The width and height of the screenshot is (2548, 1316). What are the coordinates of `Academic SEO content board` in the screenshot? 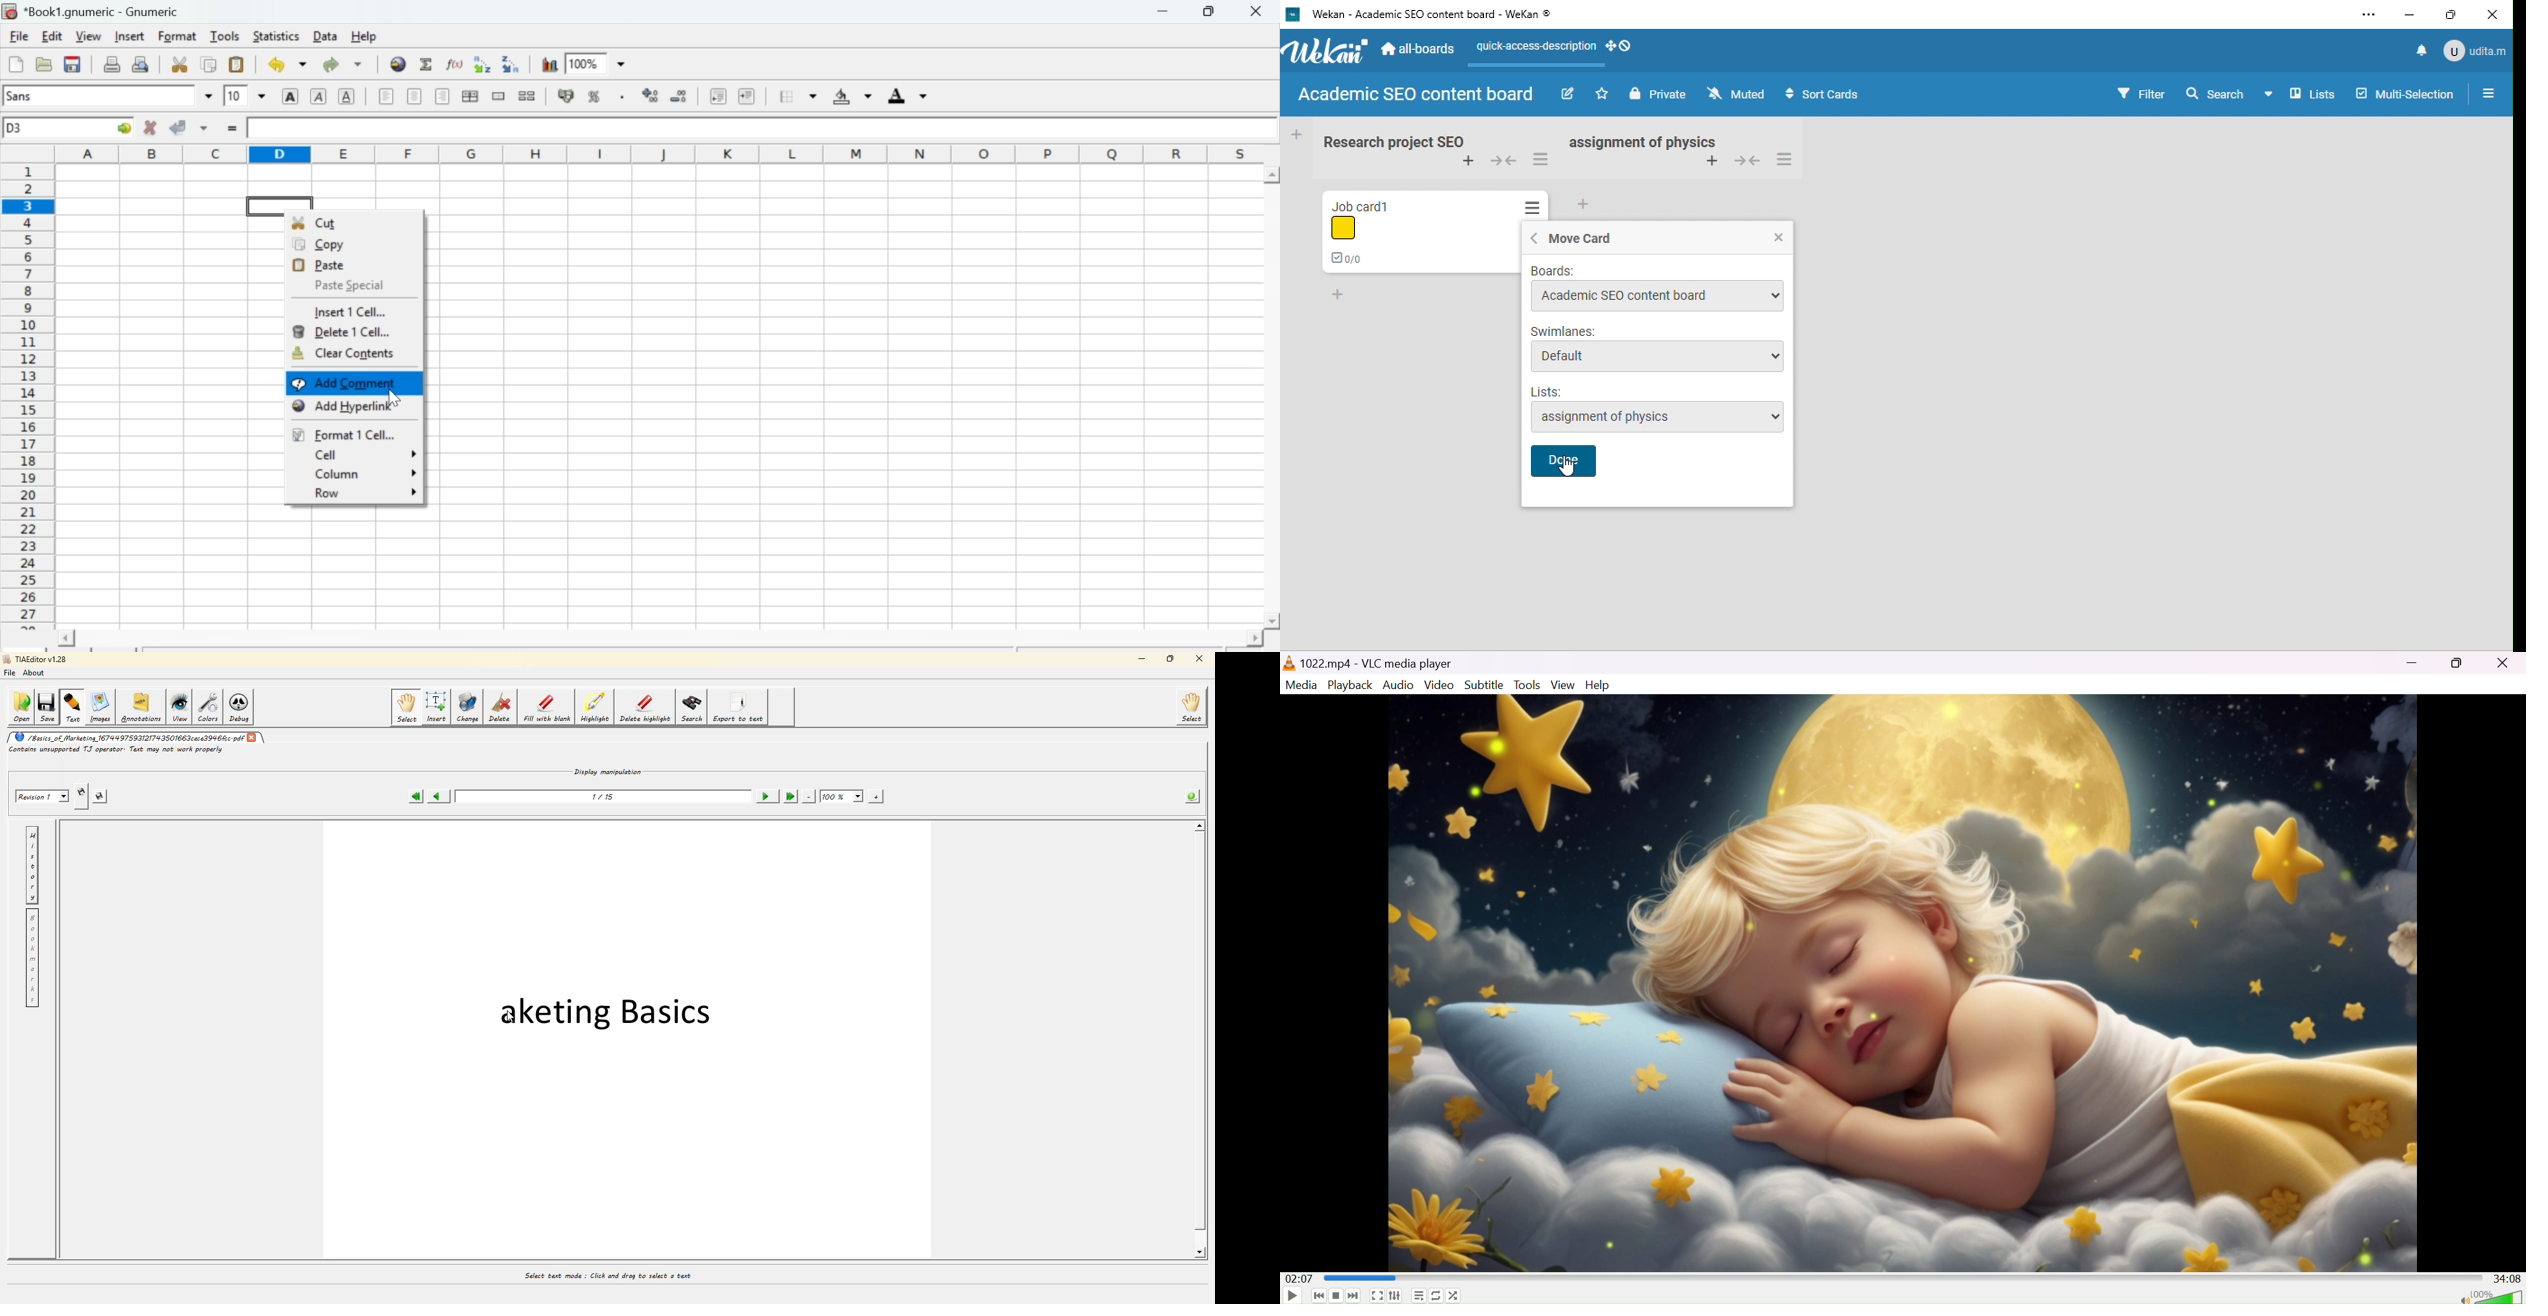 It's located at (1417, 94).